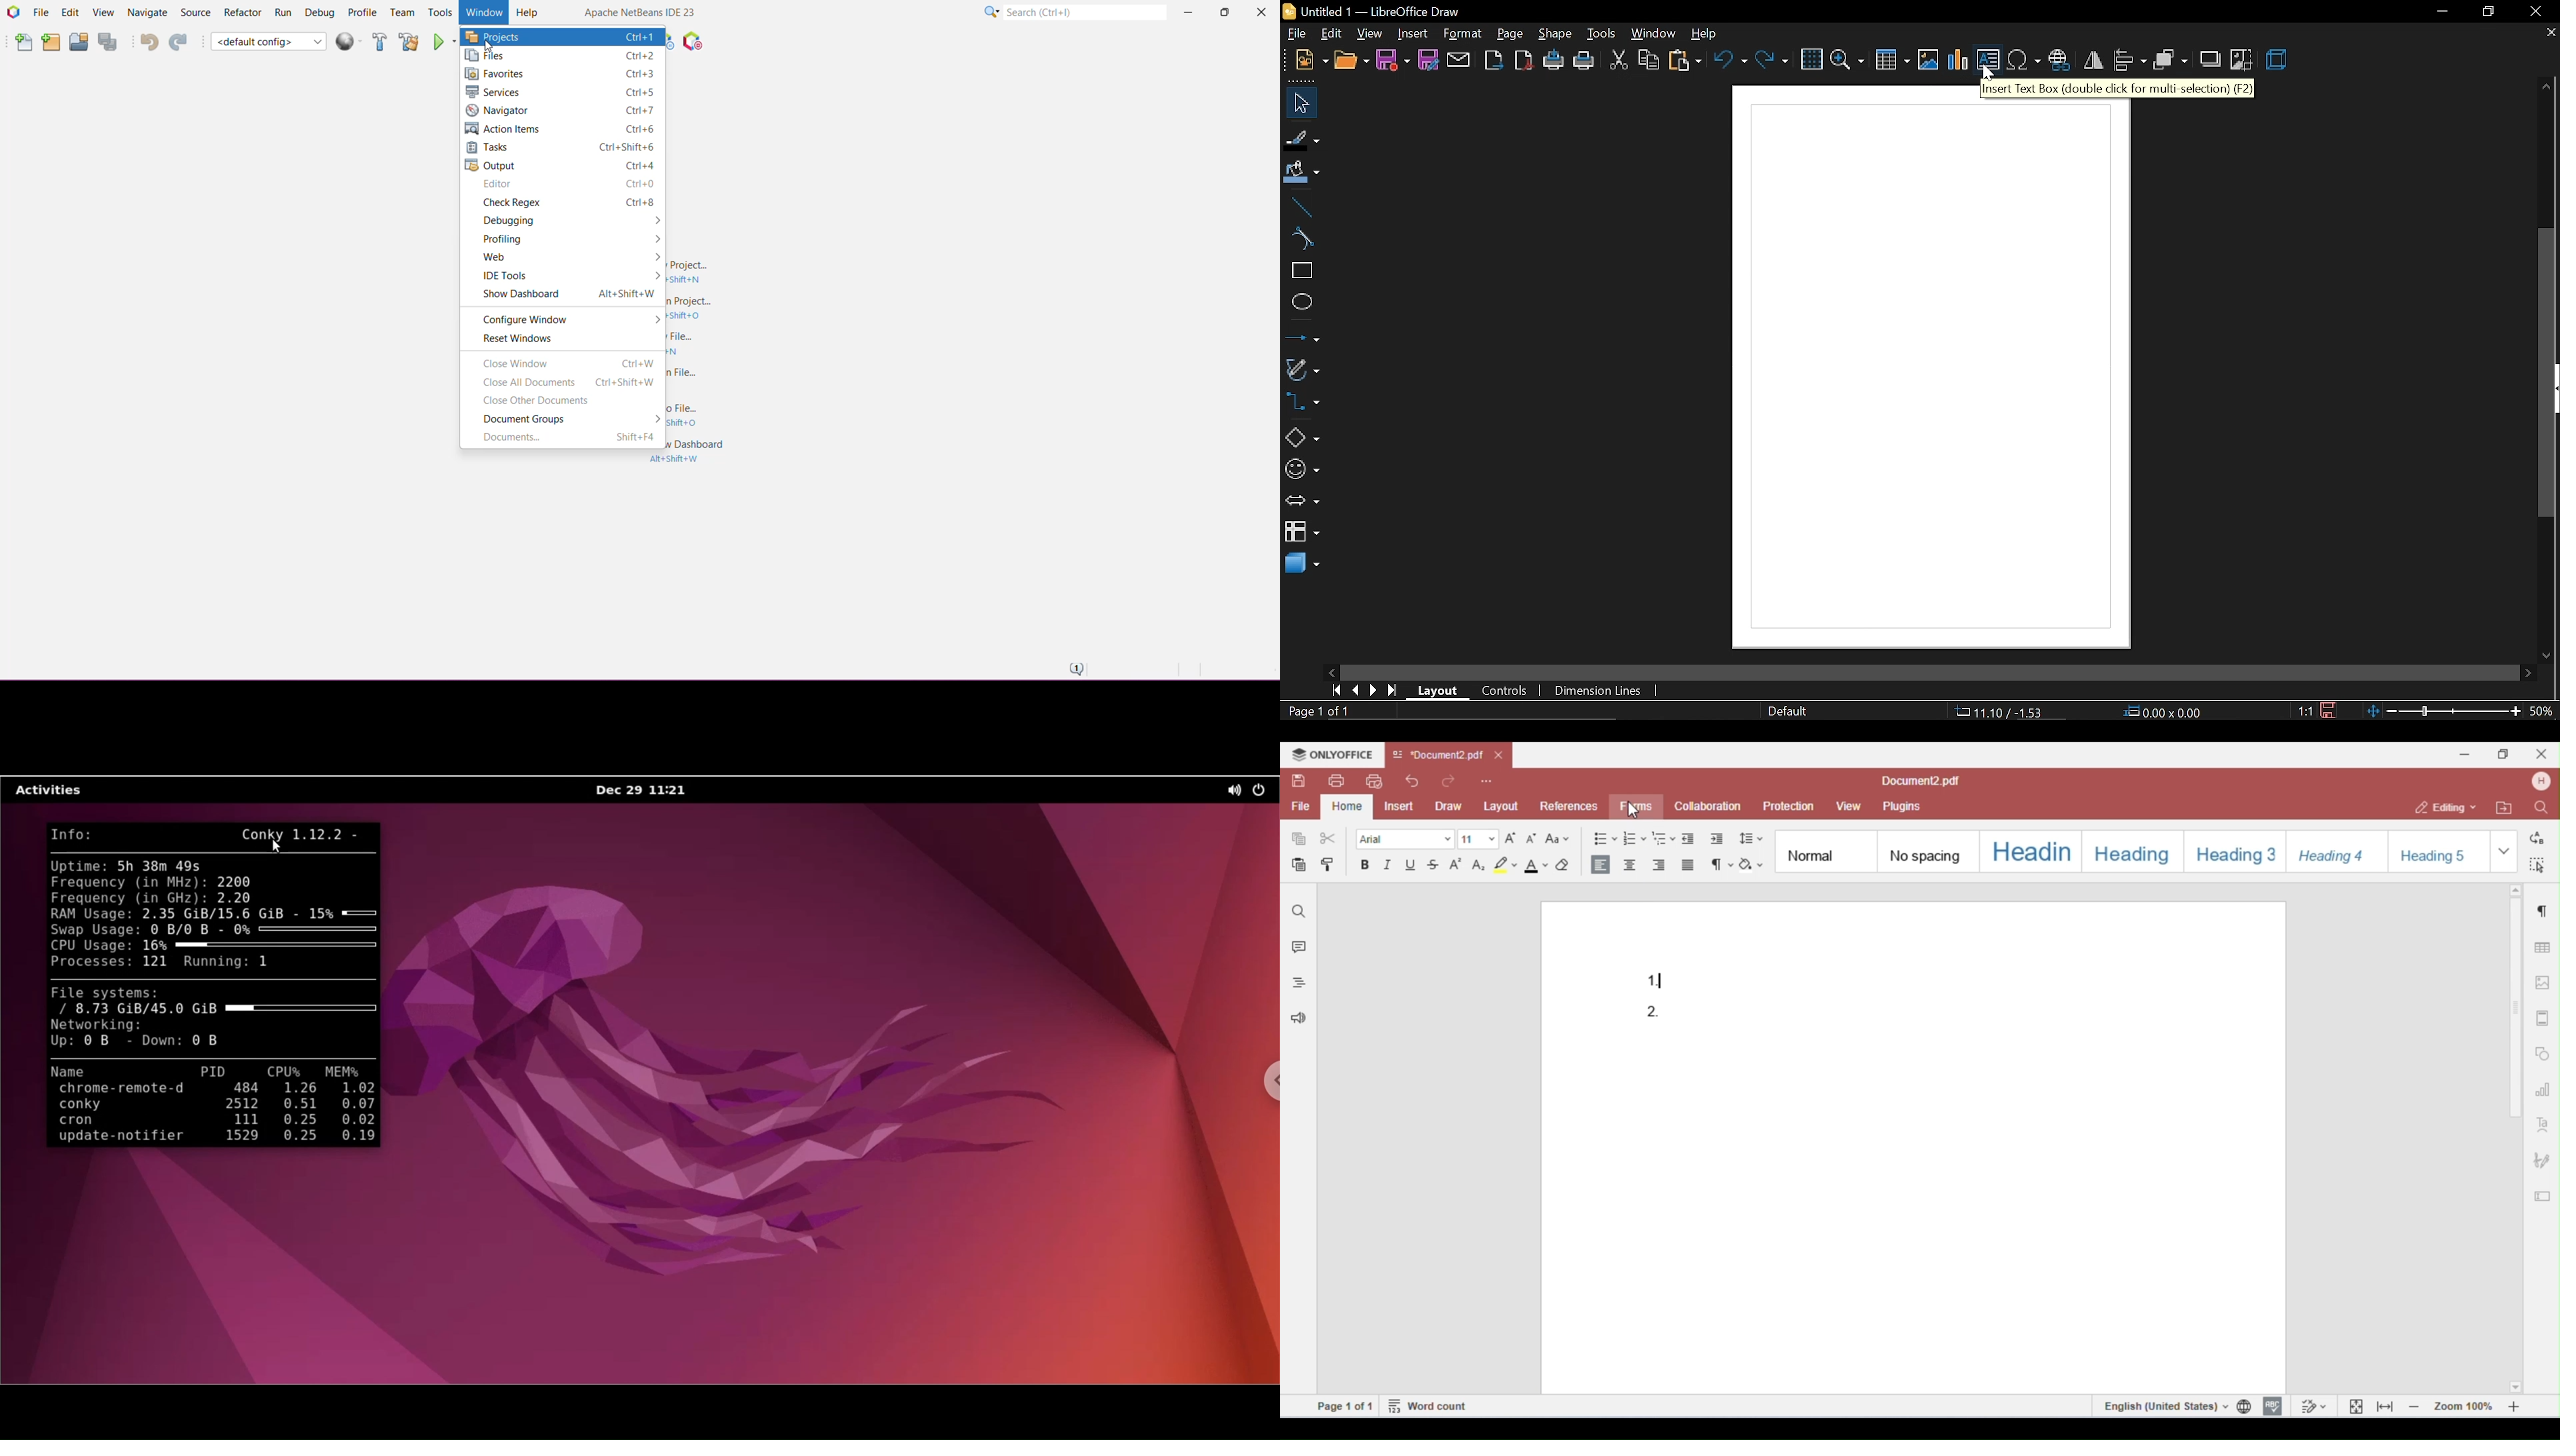  I want to click on page, so click(1510, 34).